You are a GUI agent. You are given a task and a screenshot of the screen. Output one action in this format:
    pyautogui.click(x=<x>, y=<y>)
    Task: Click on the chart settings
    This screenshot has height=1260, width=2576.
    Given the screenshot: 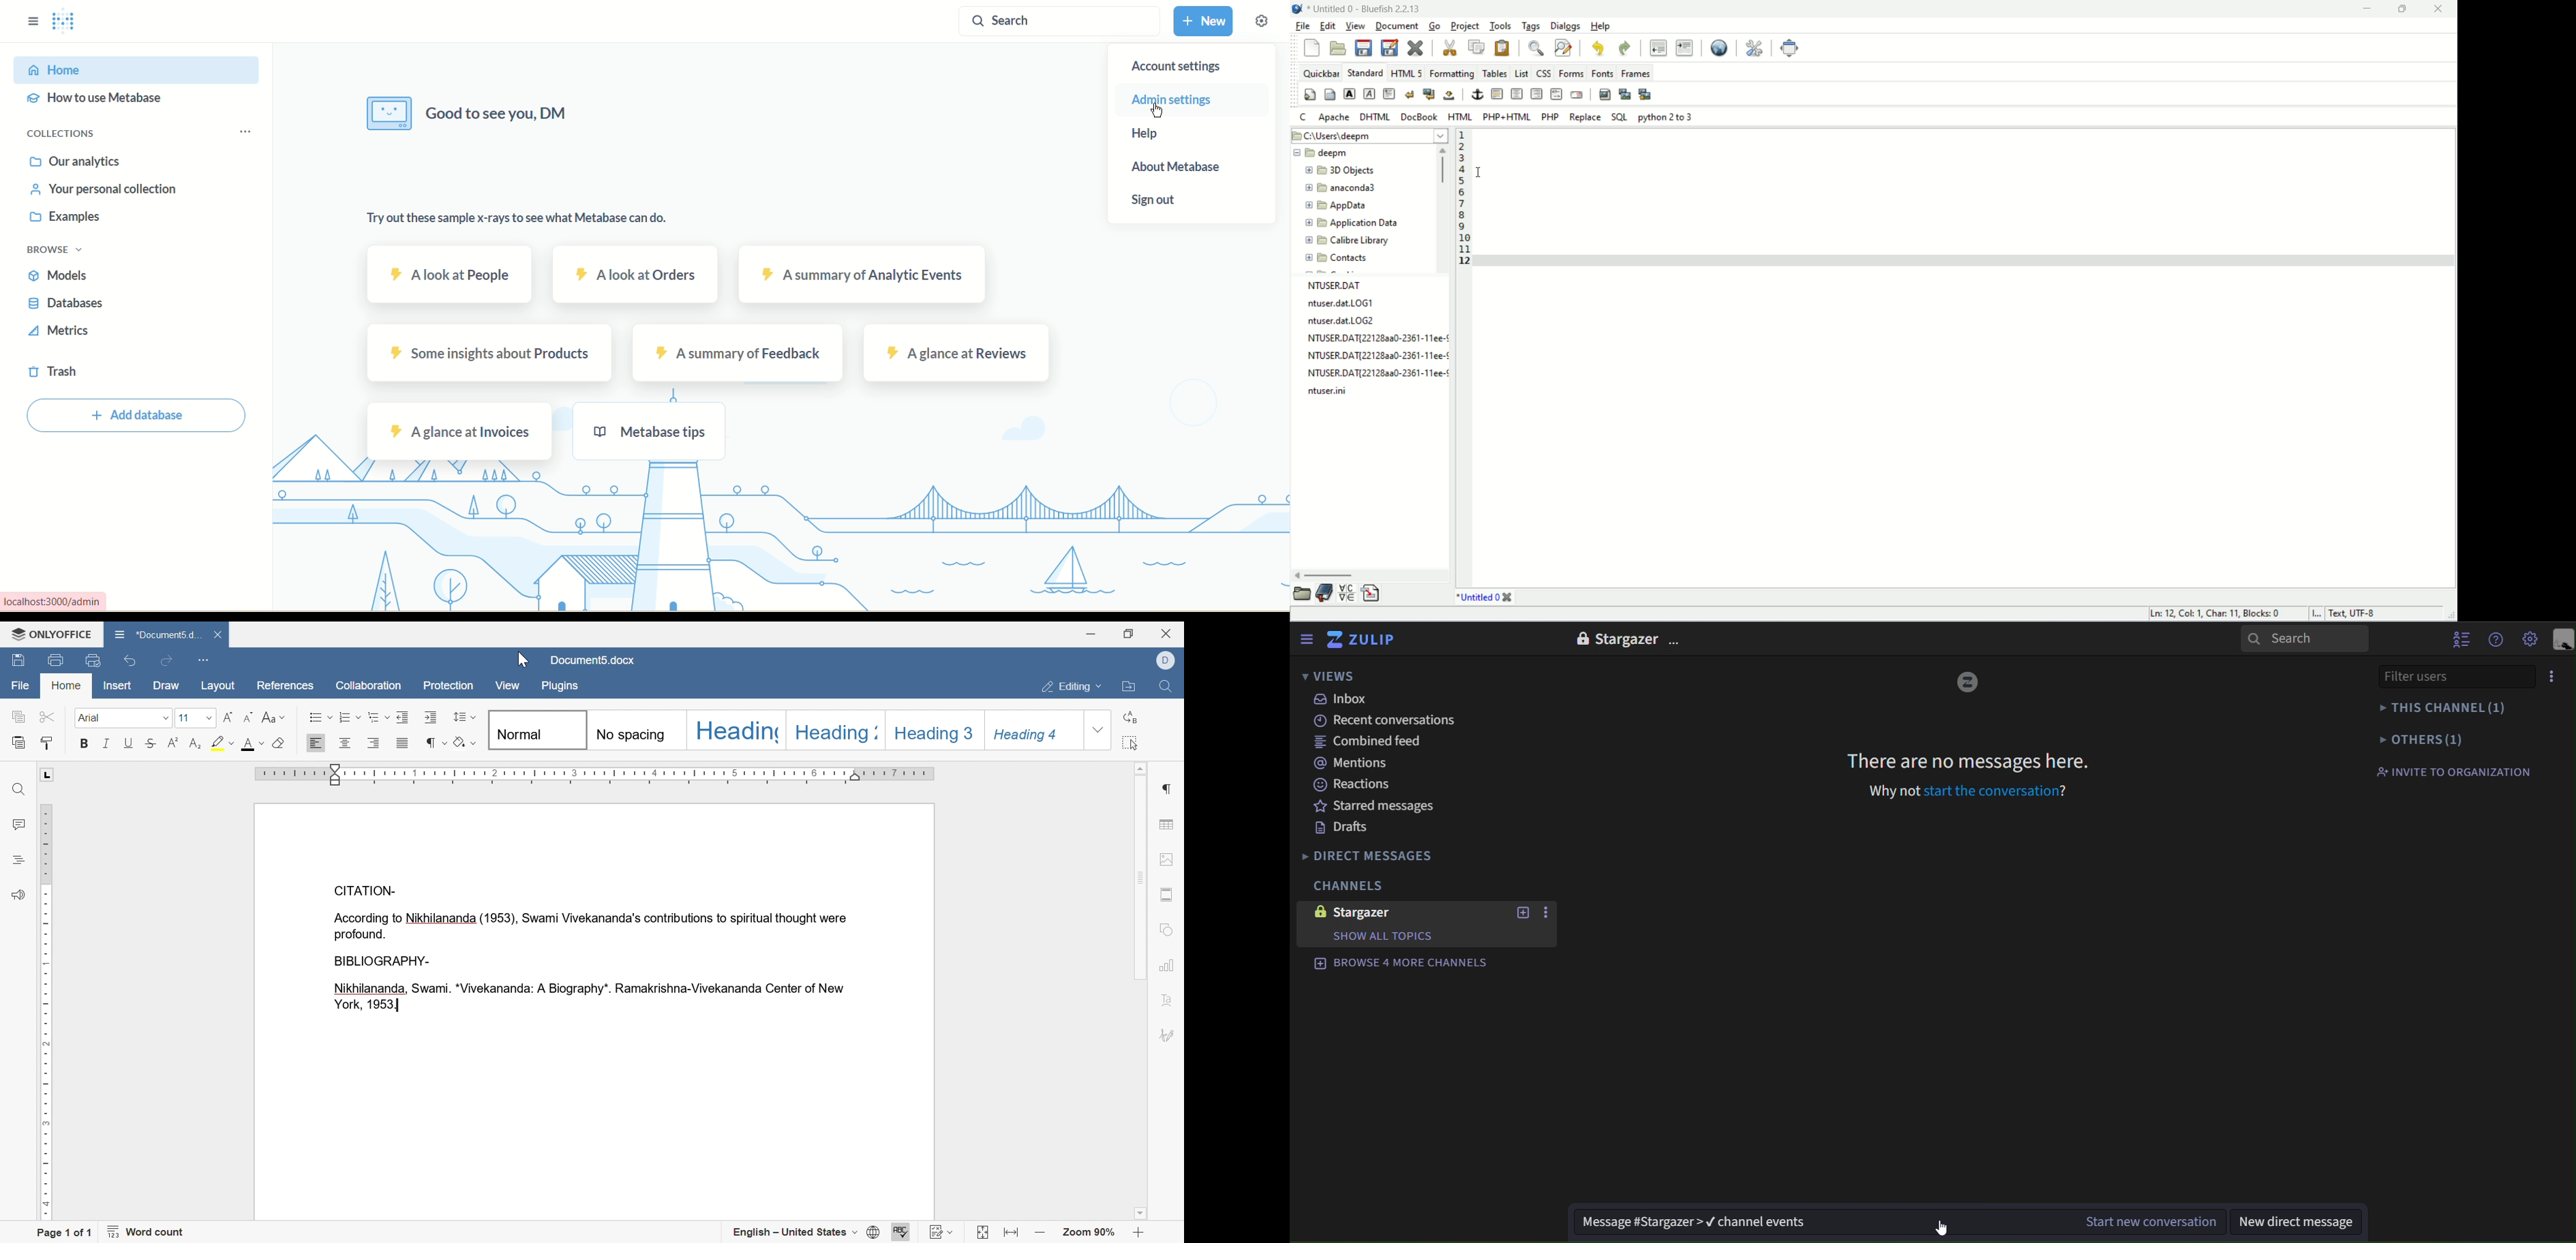 What is the action you would take?
    pyautogui.click(x=1166, y=966)
    